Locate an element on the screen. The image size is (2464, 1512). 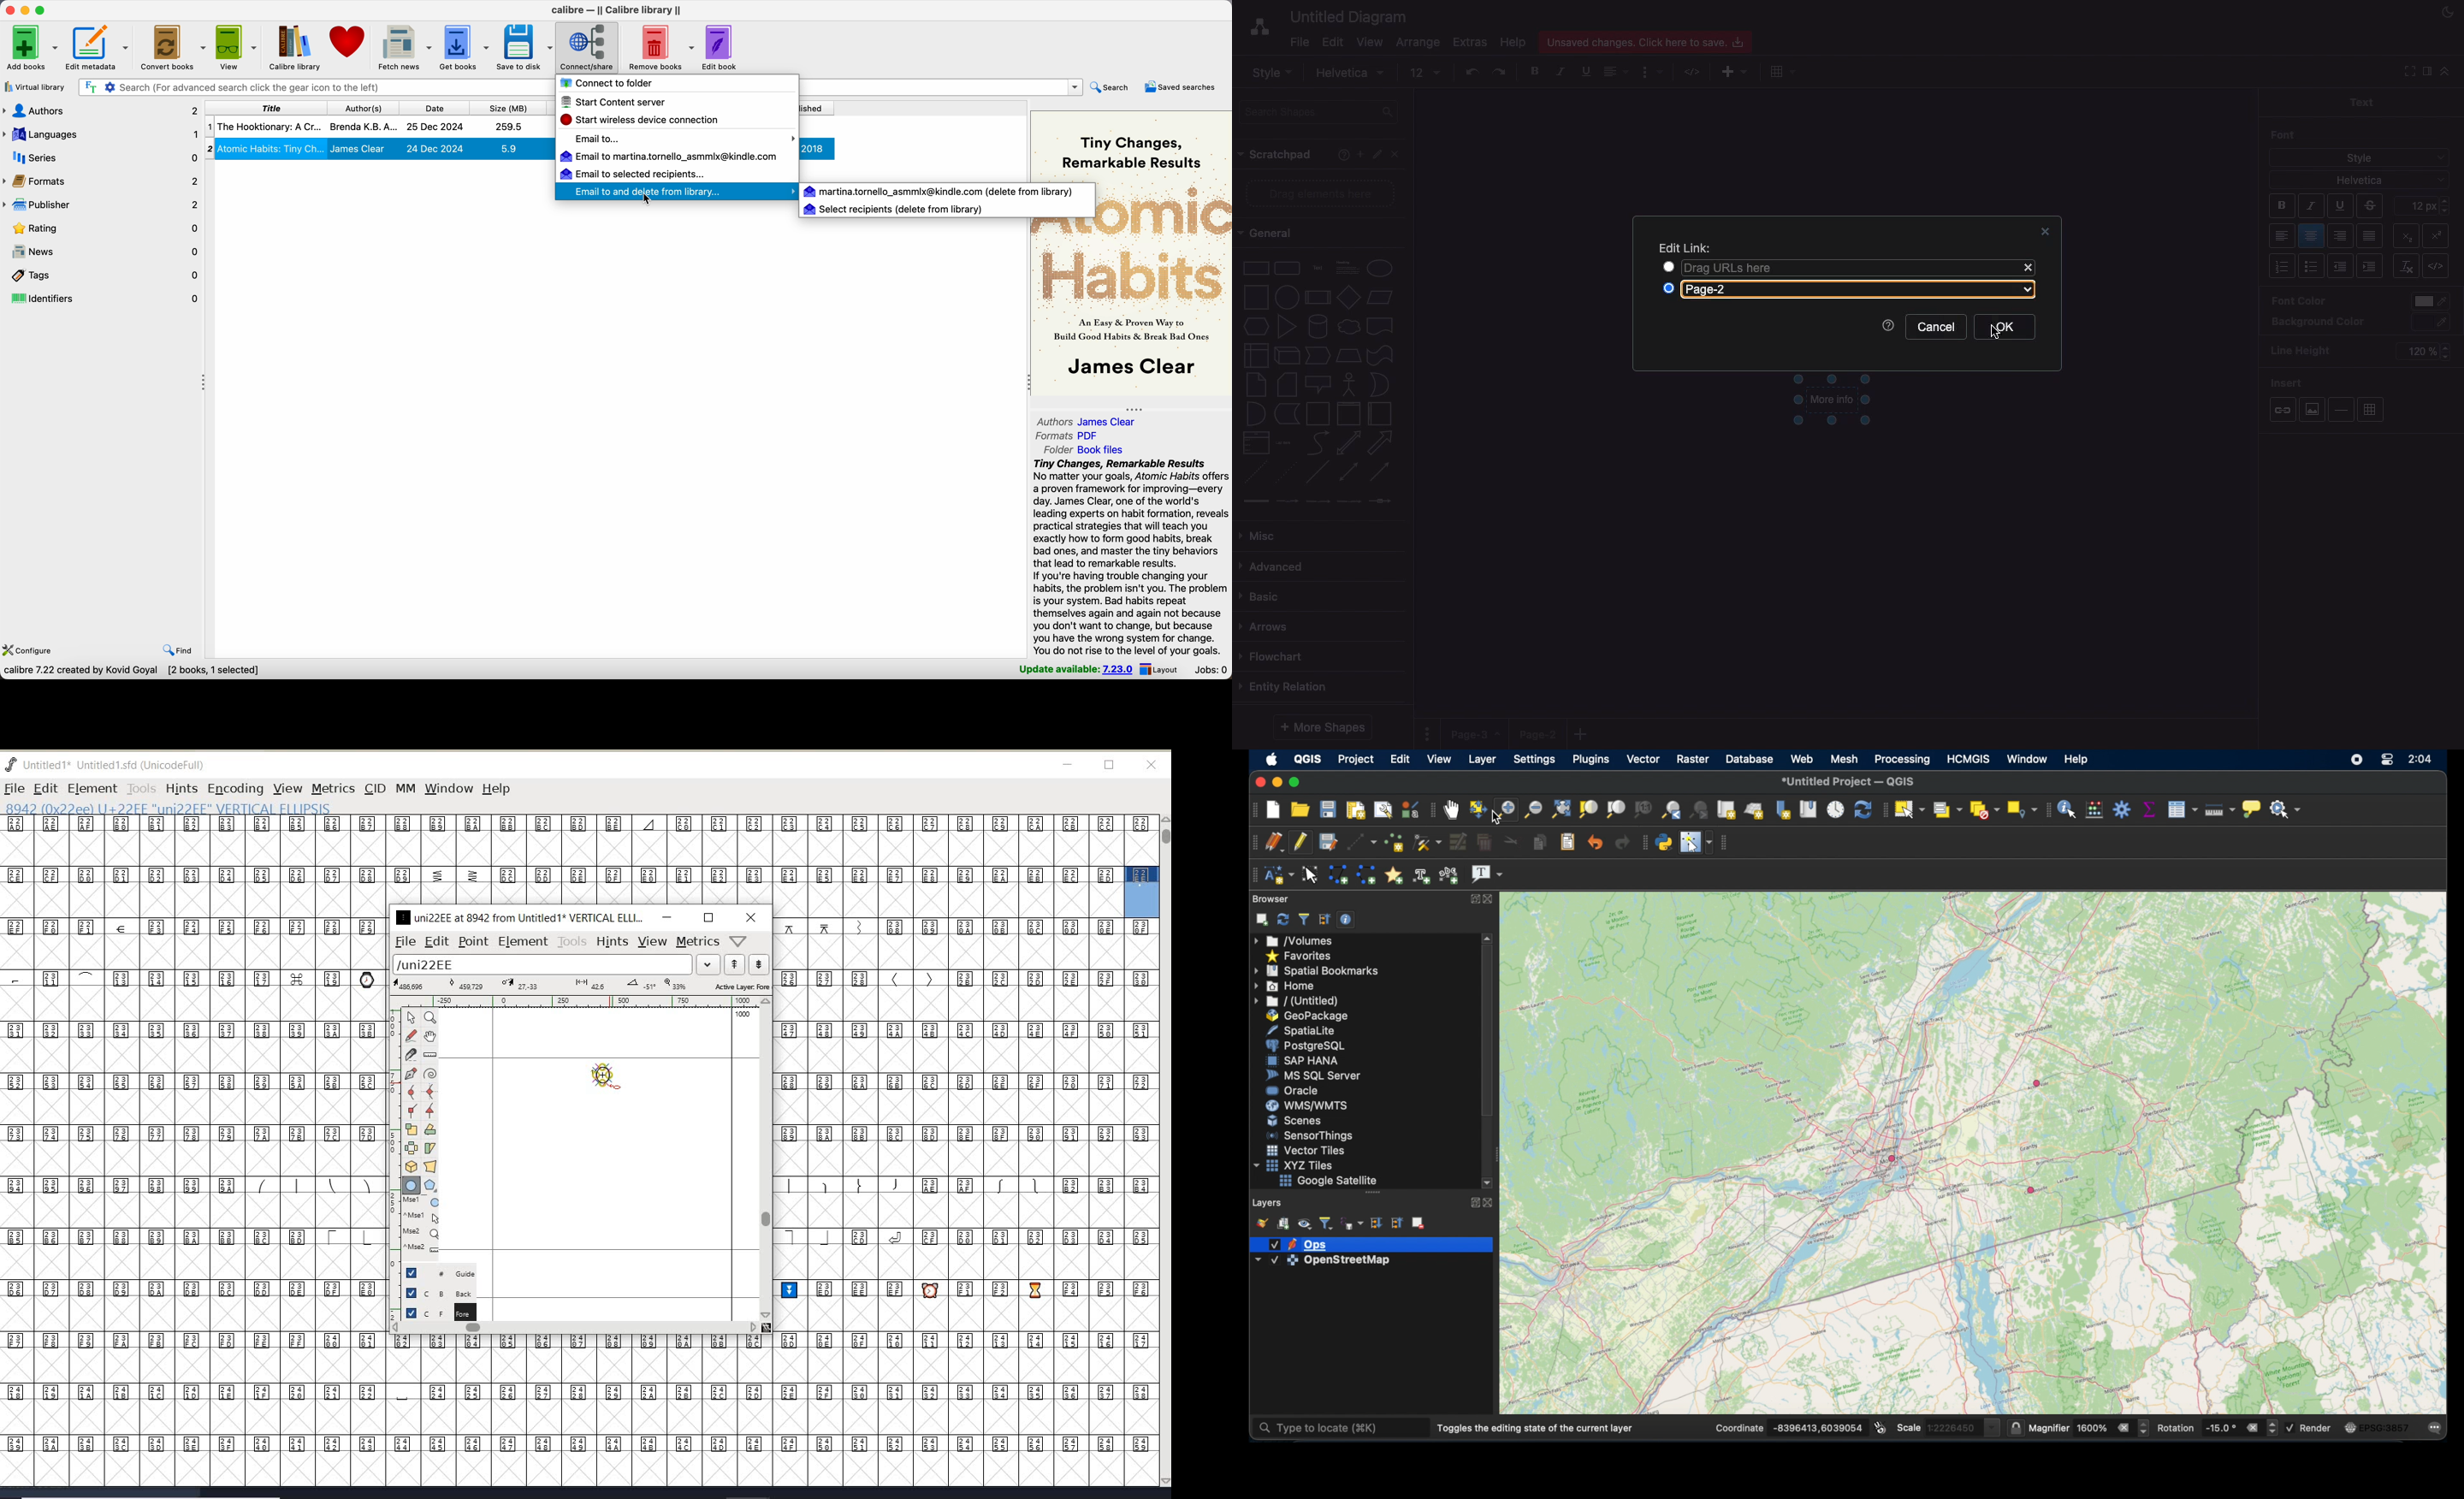
Font is located at coordinates (2284, 134).